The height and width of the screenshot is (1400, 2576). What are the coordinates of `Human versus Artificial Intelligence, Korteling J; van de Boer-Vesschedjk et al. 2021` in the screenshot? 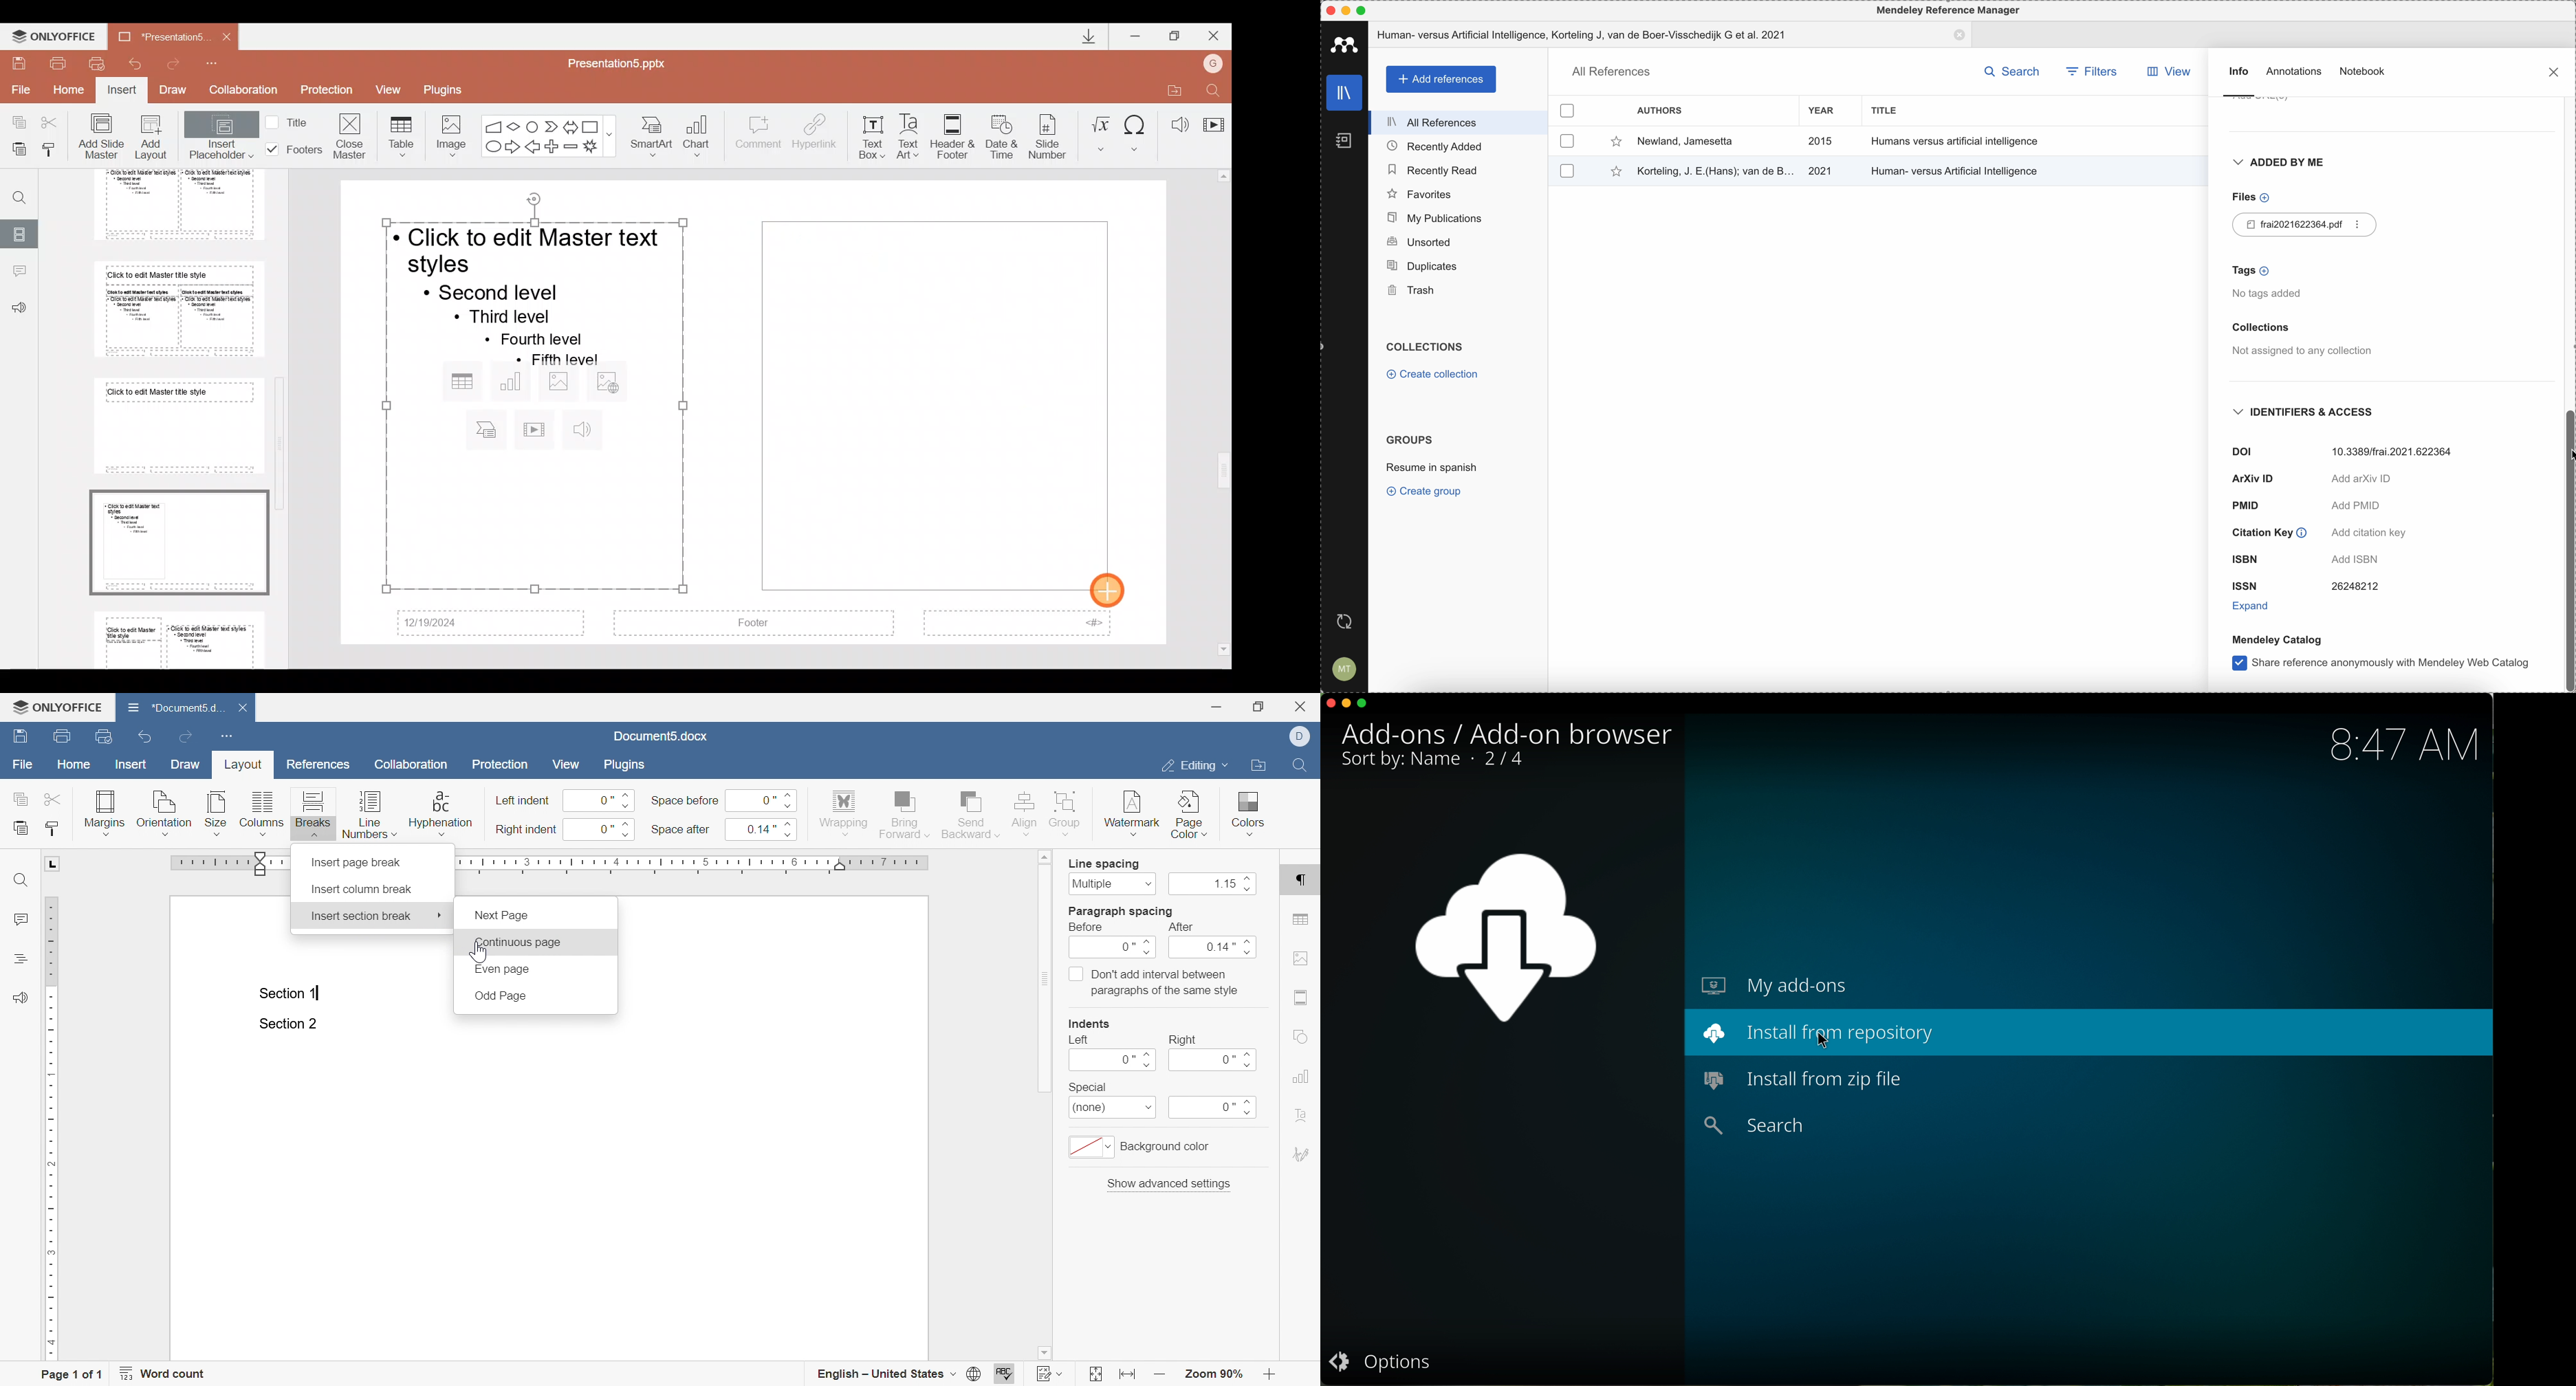 It's located at (1671, 36).